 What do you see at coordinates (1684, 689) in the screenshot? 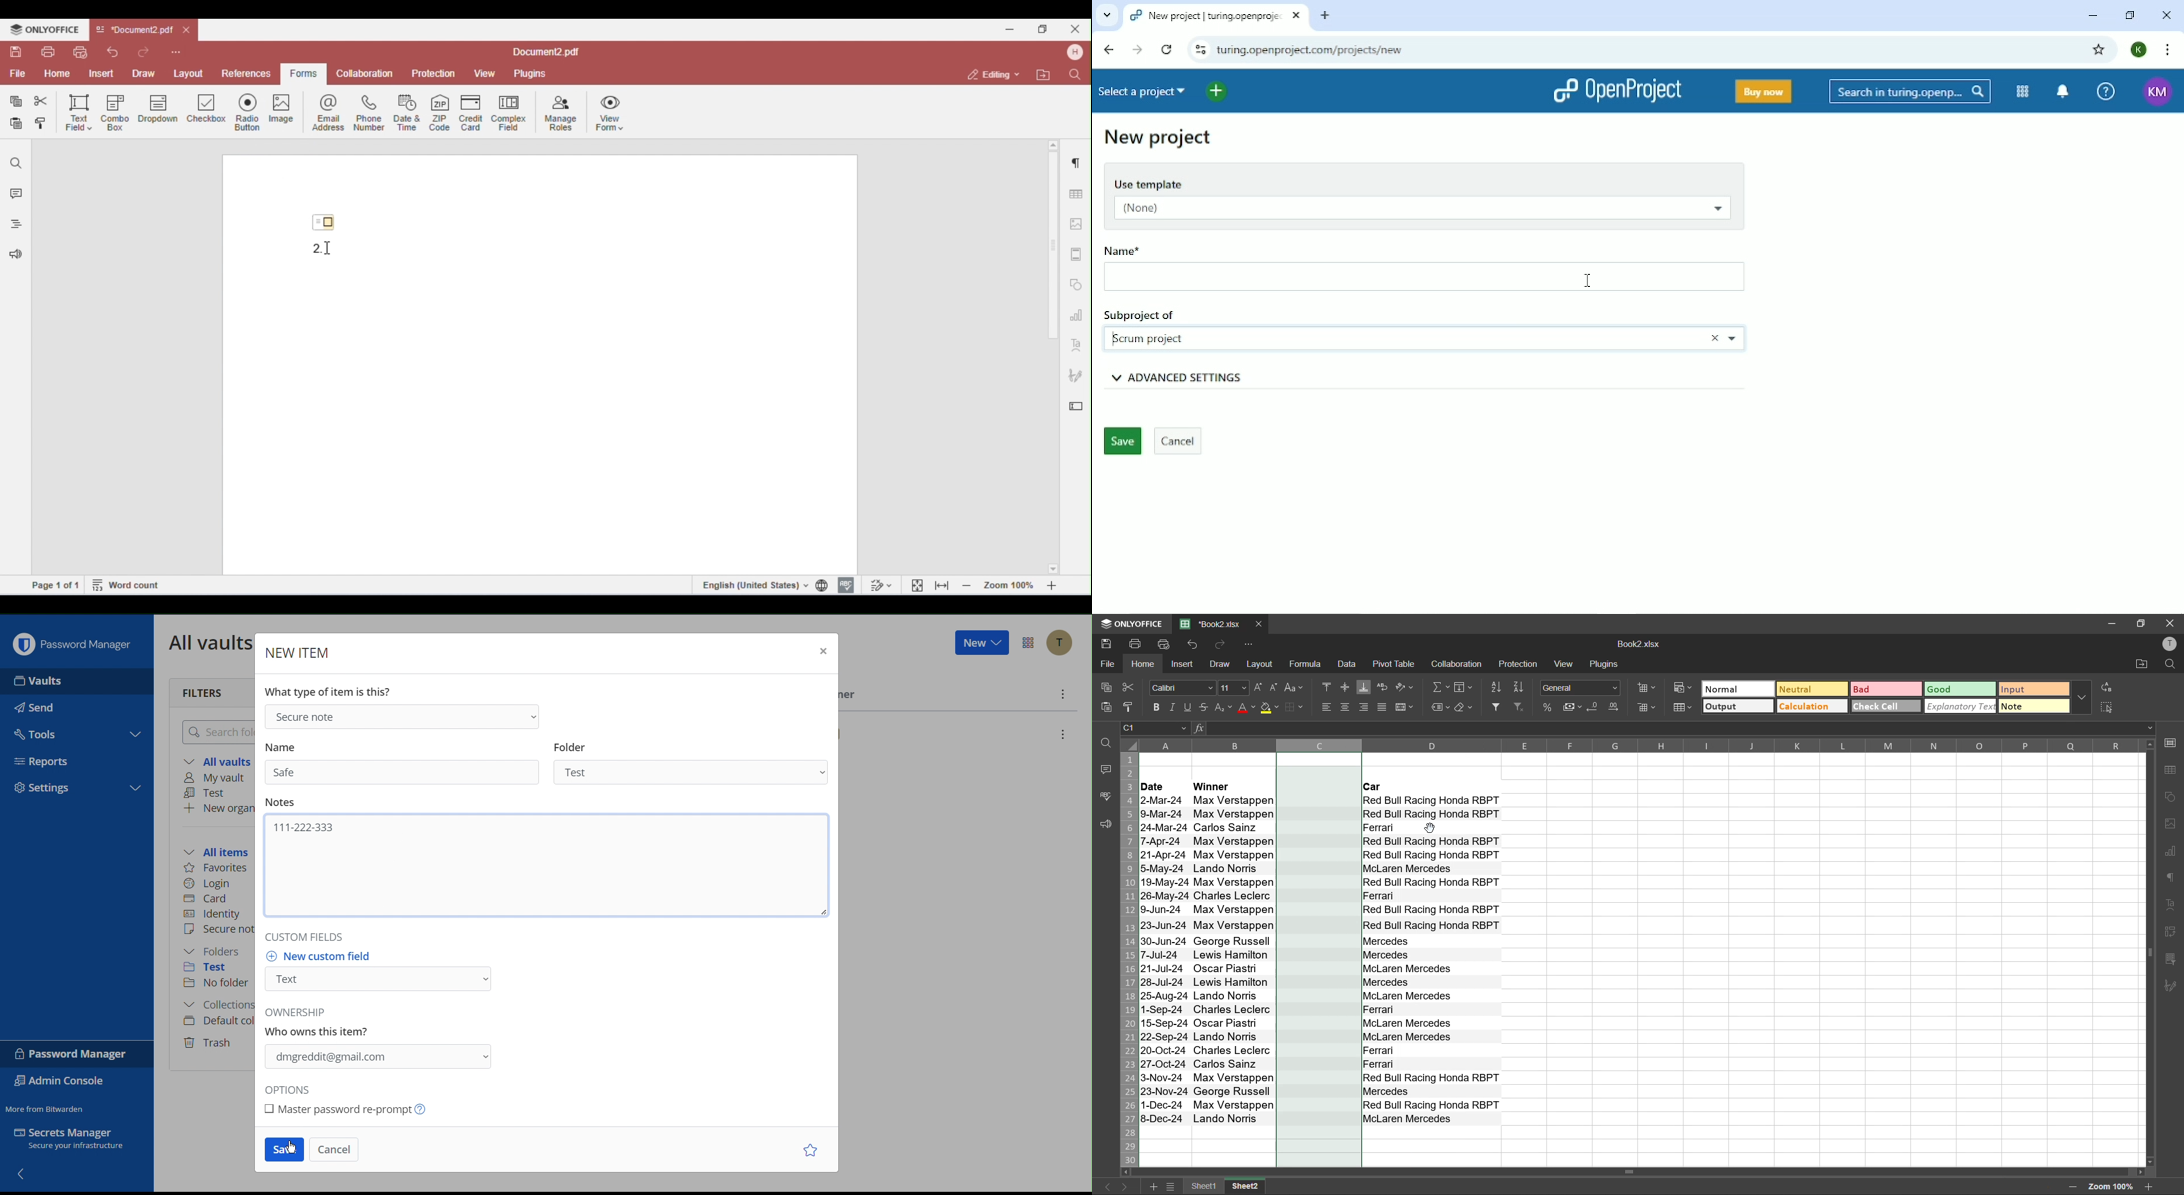
I see `conditional formatting` at bounding box center [1684, 689].